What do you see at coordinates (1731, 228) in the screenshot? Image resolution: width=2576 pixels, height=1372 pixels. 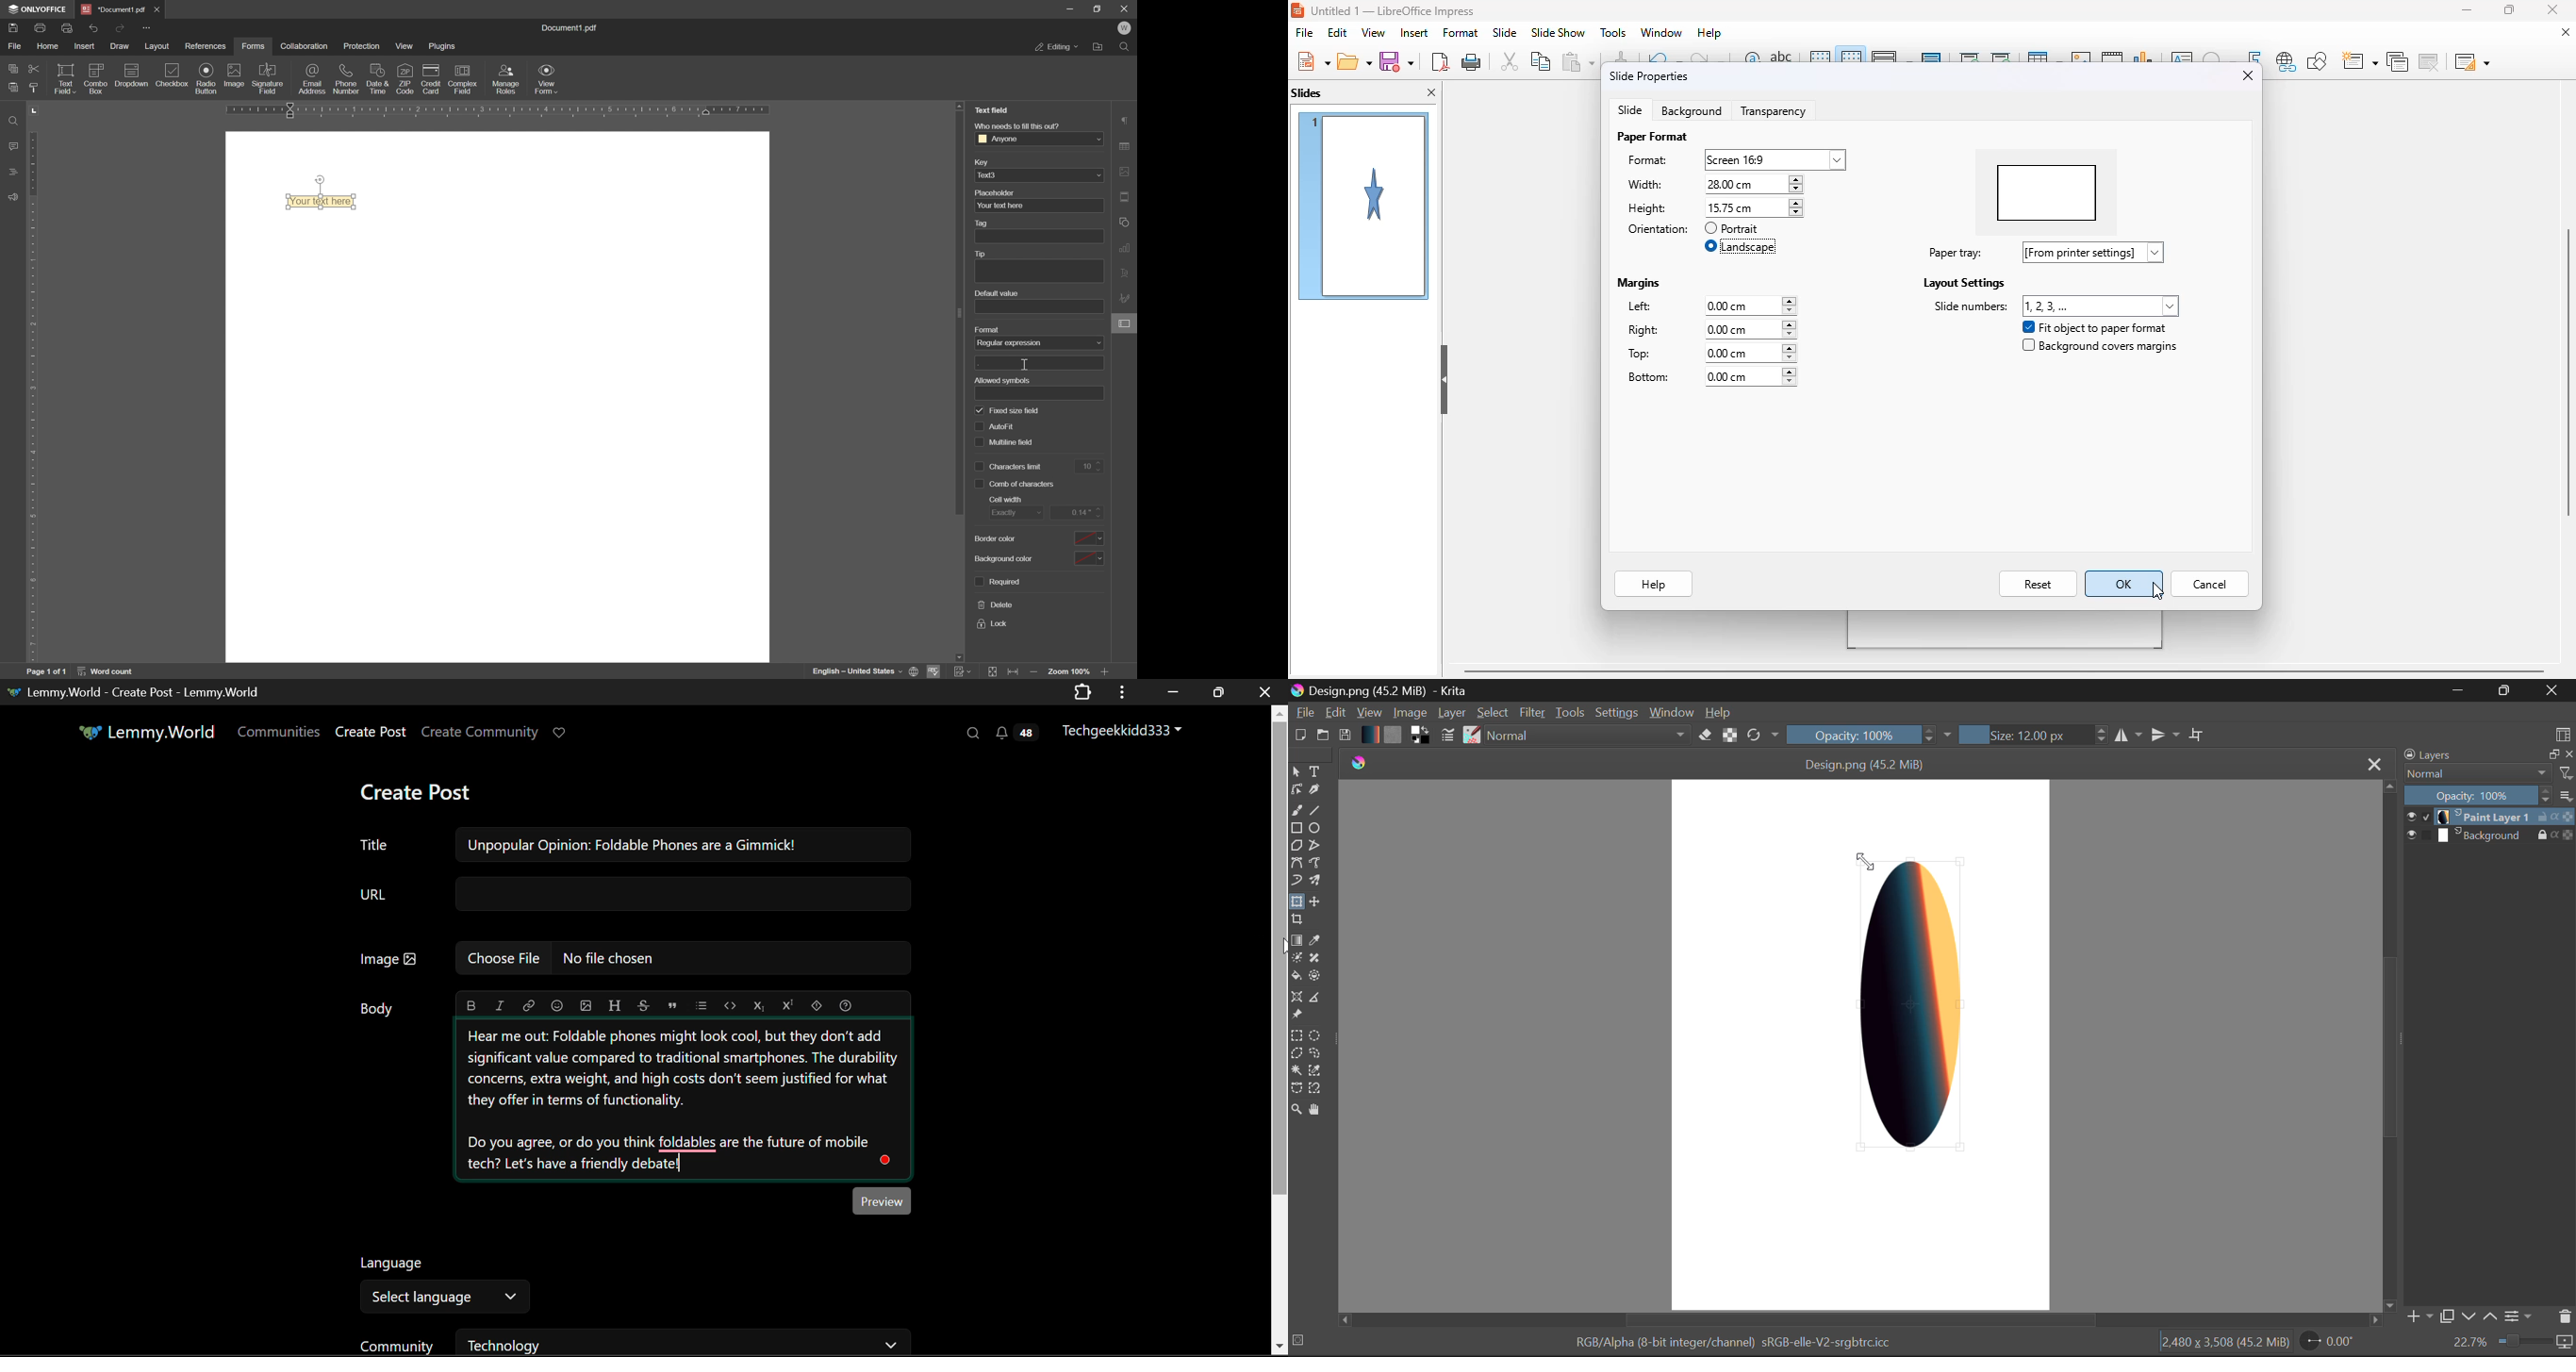 I see `portrait` at bounding box center [1731, 228].